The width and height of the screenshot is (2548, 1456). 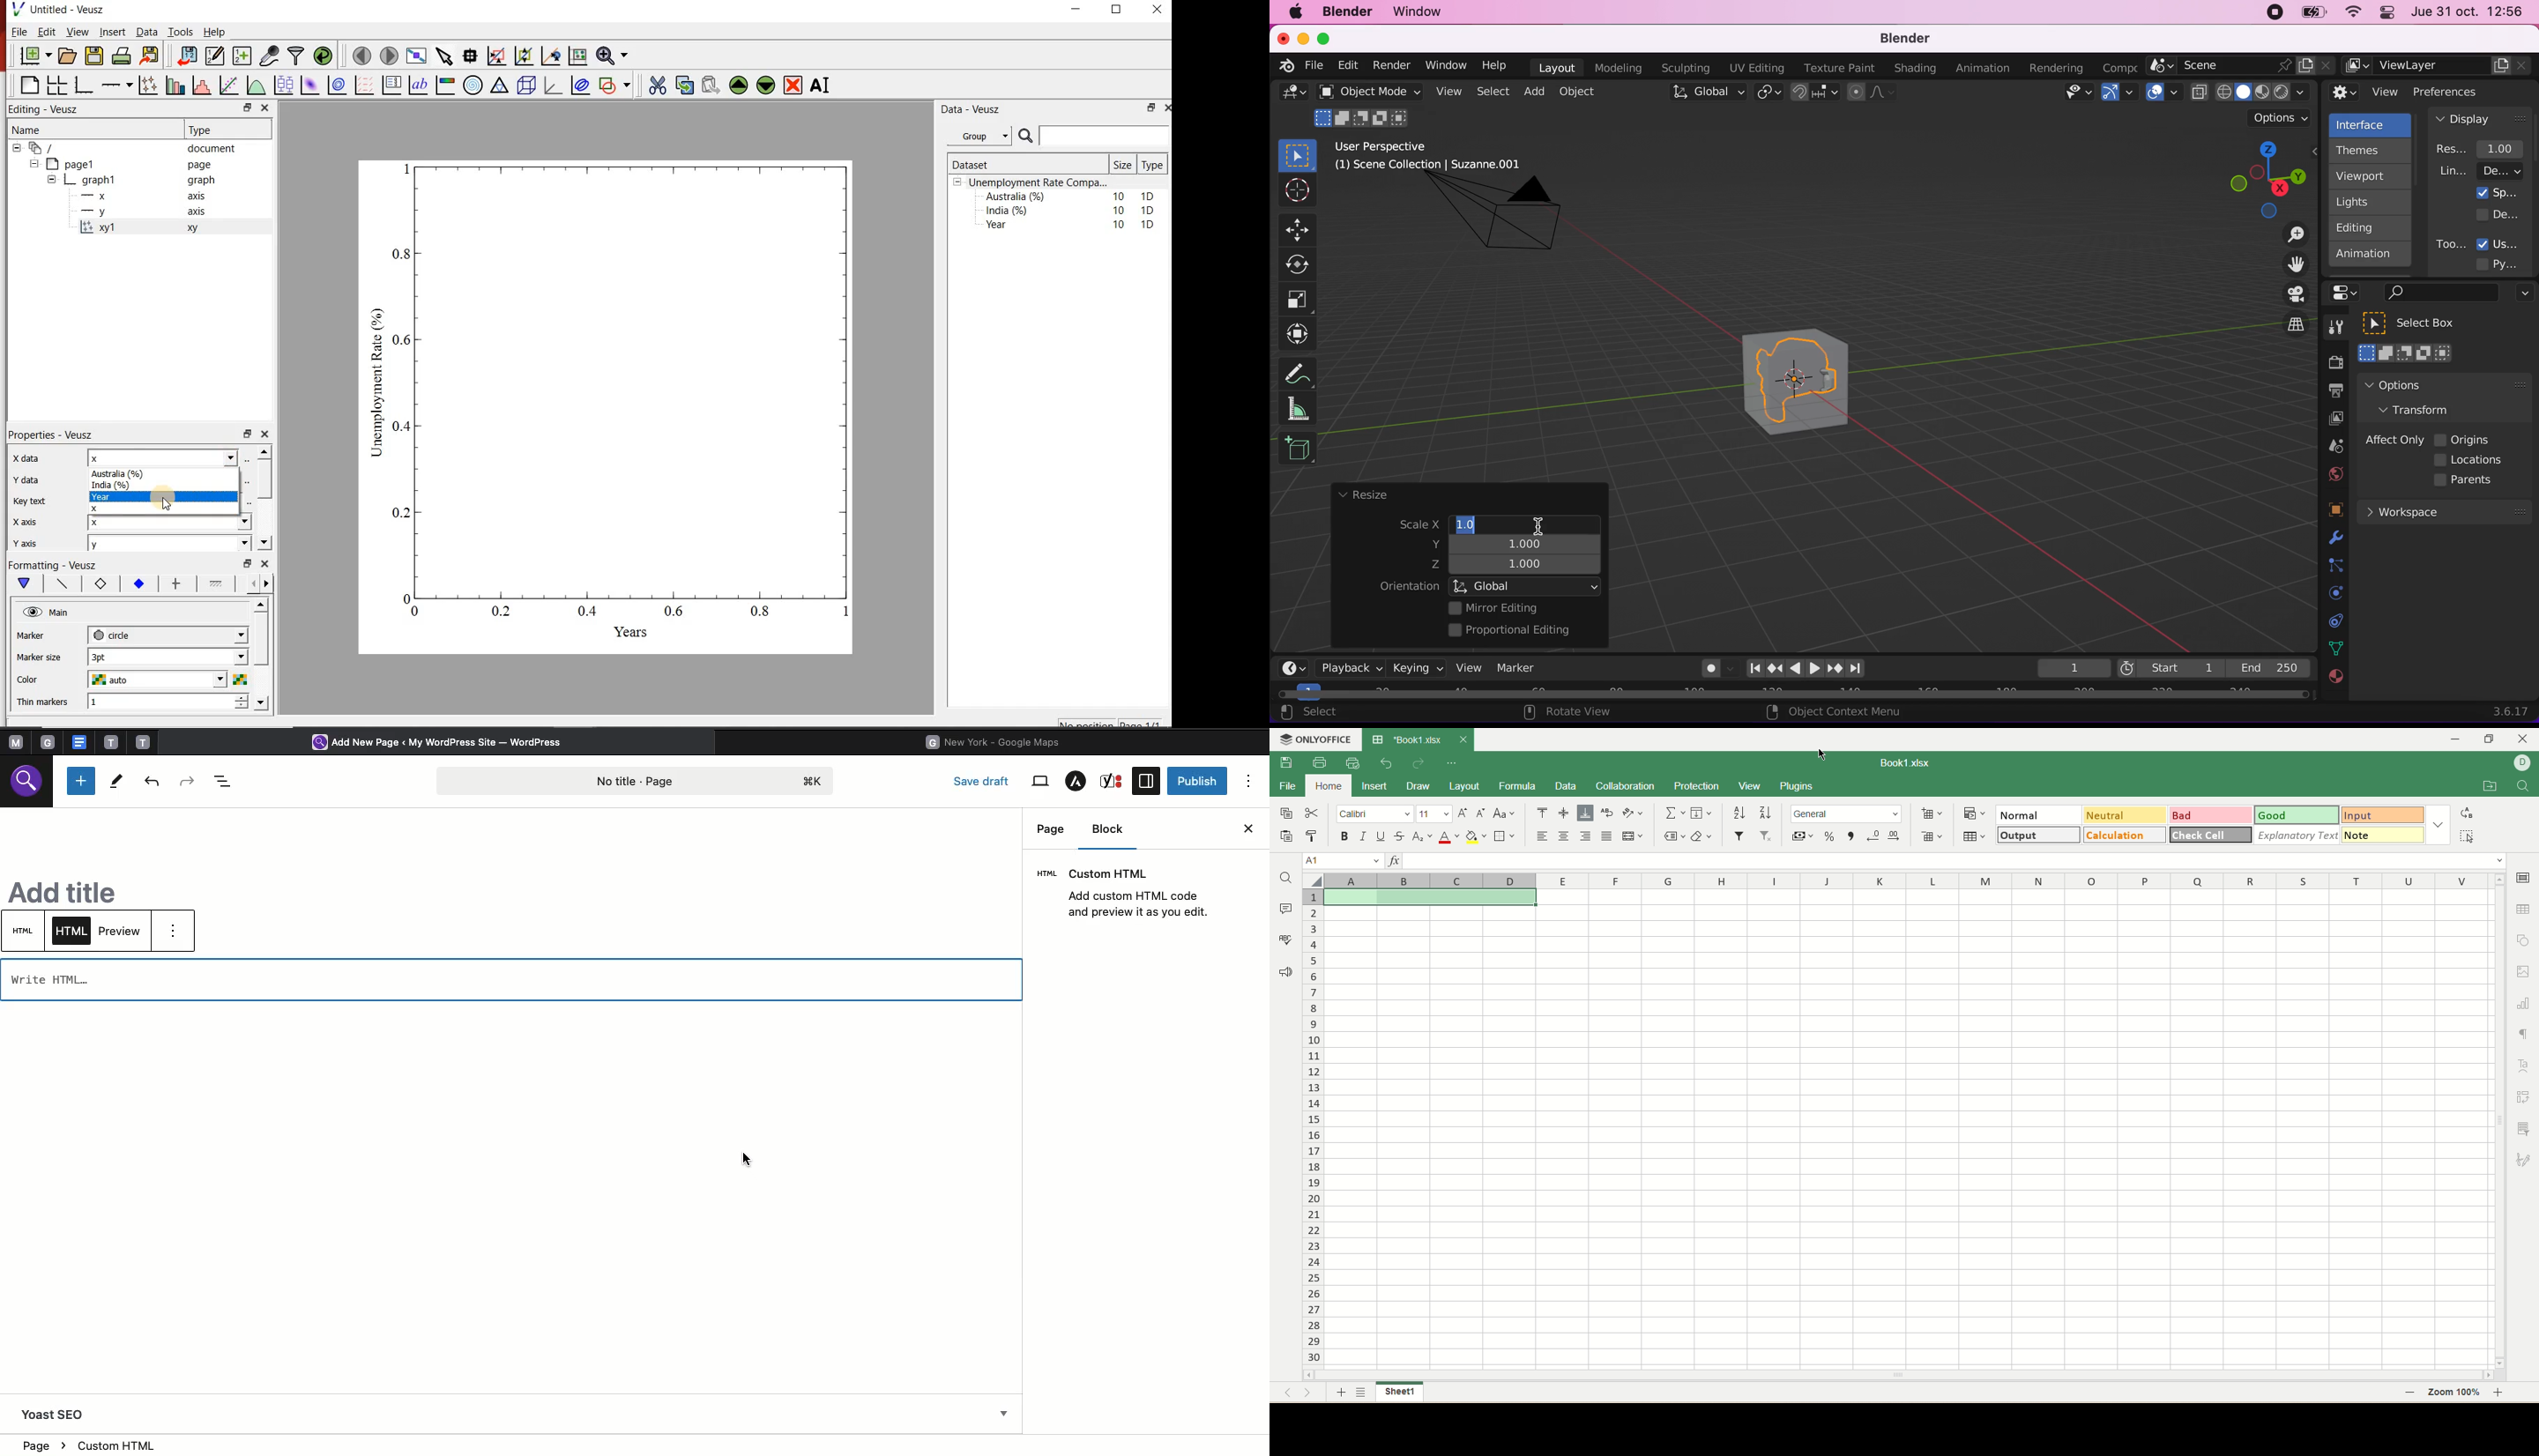 What do you see at coordinates (1293, 96) in the screenshot?
I see `general` at bounding box center [1293, 96].